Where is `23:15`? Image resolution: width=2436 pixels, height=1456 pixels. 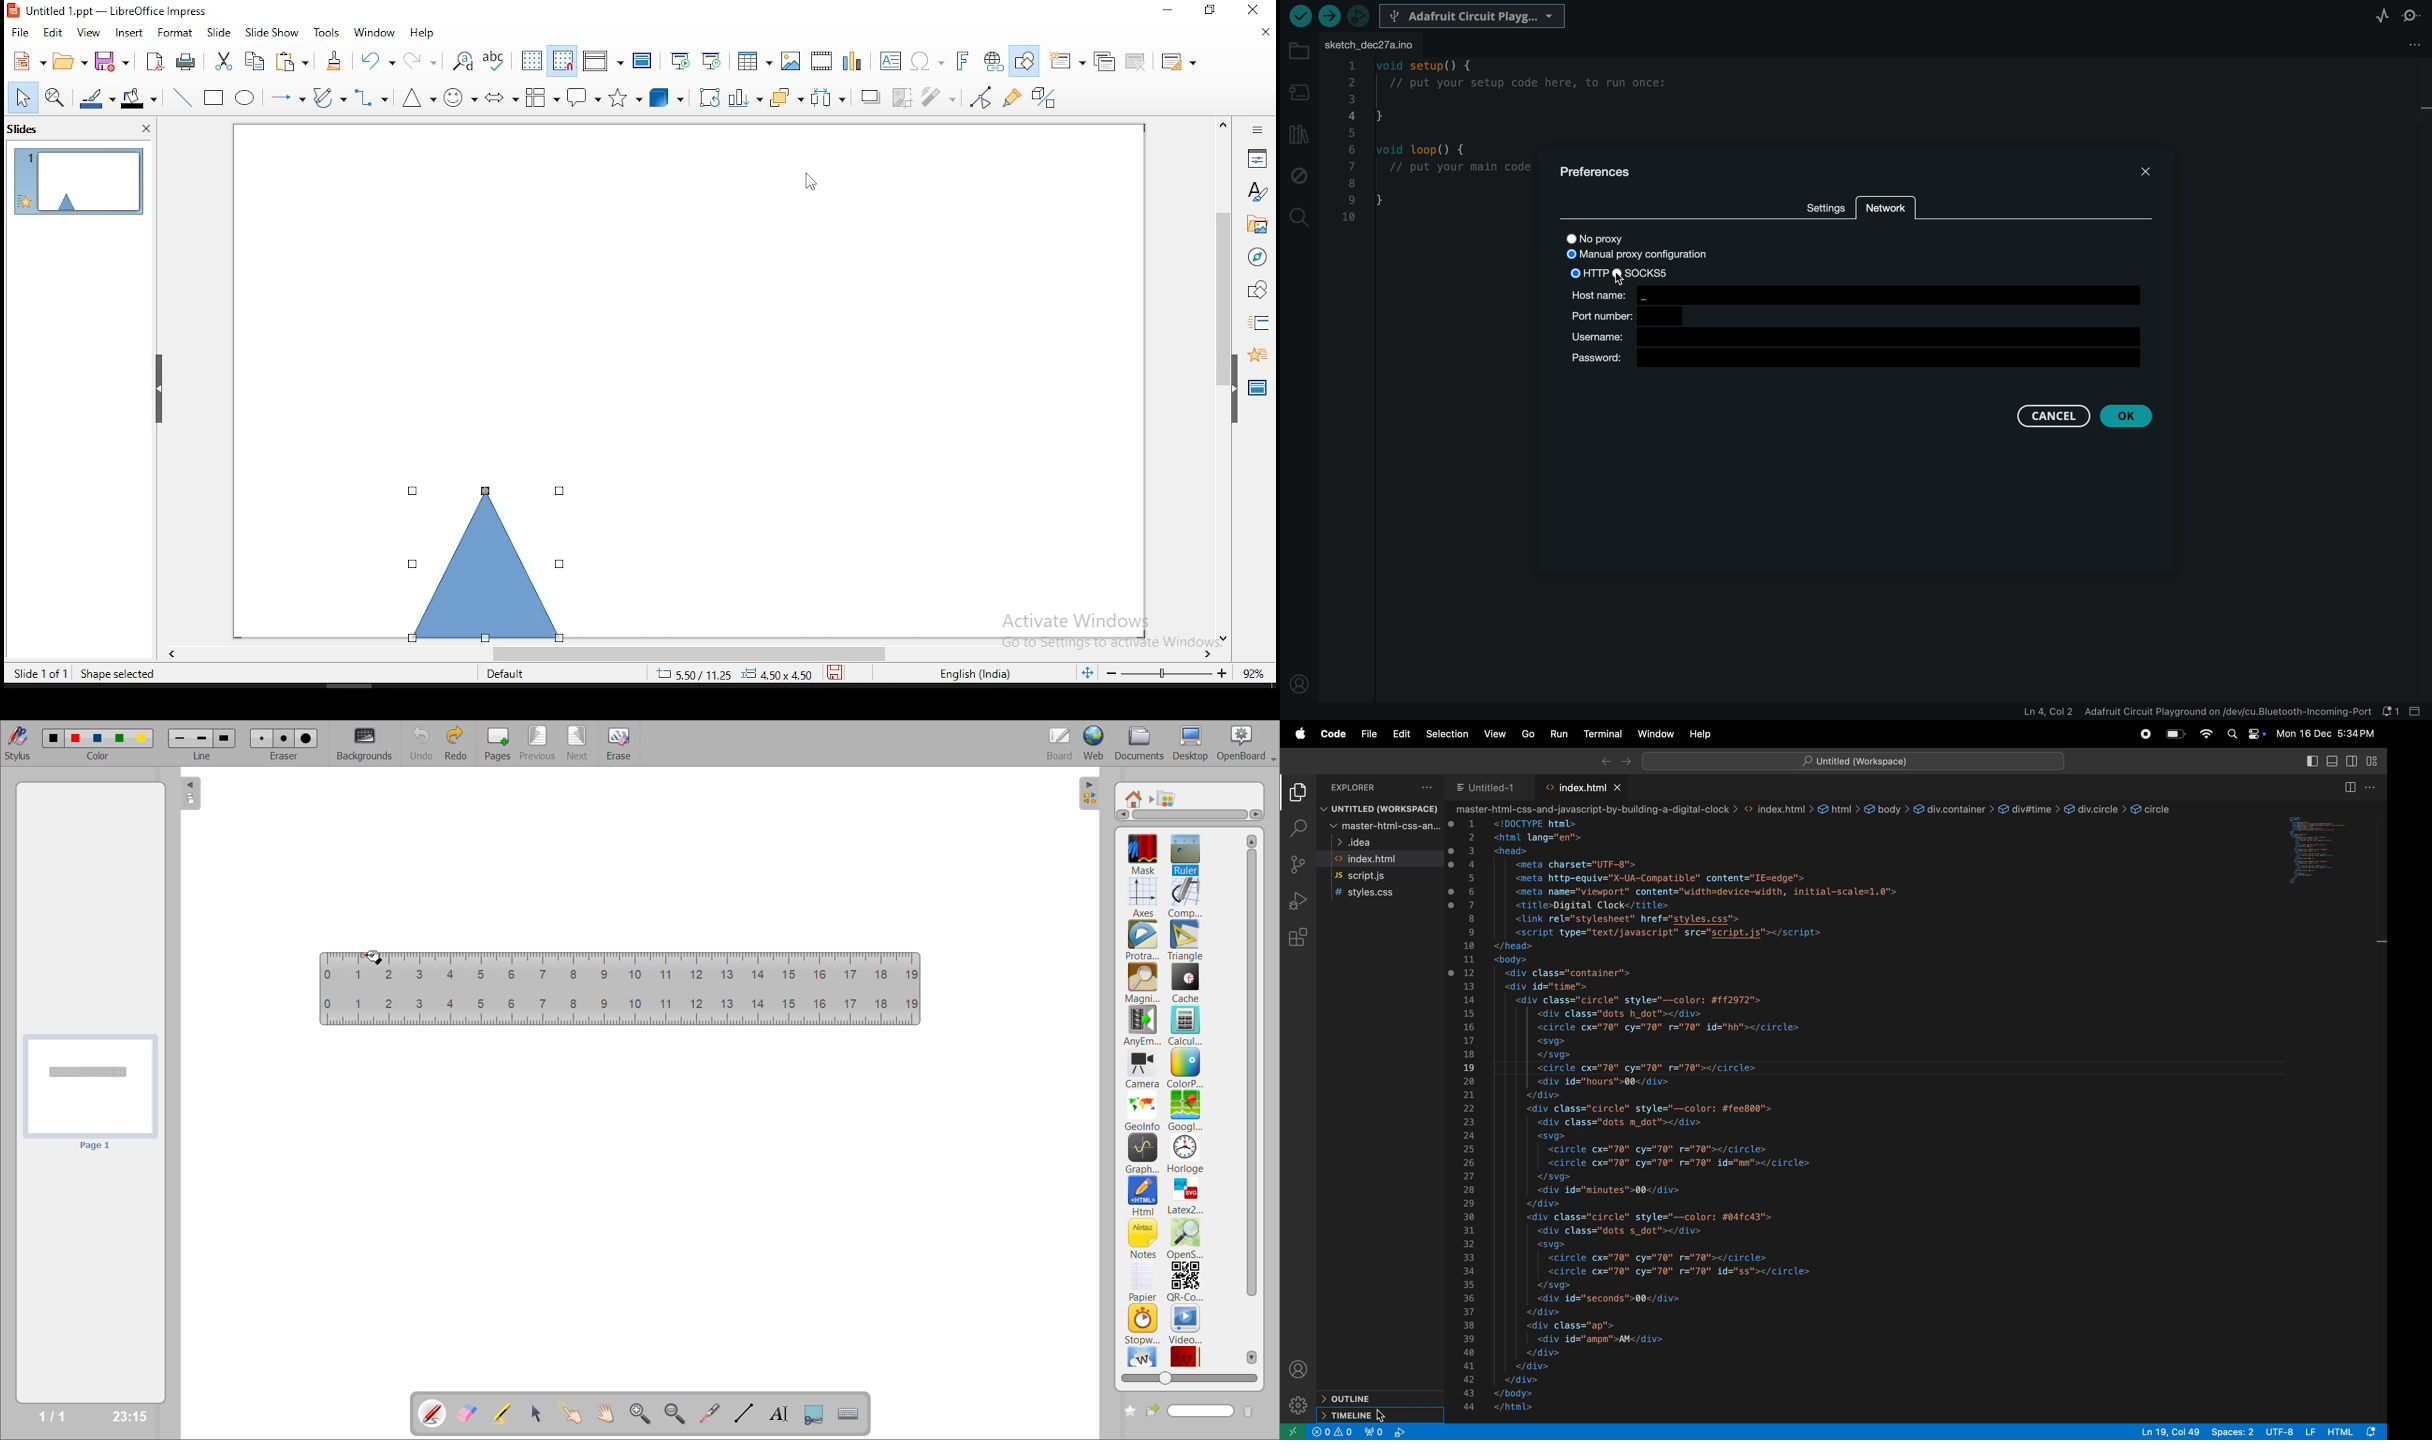
23:15 is located at coordinates (128, 1415).